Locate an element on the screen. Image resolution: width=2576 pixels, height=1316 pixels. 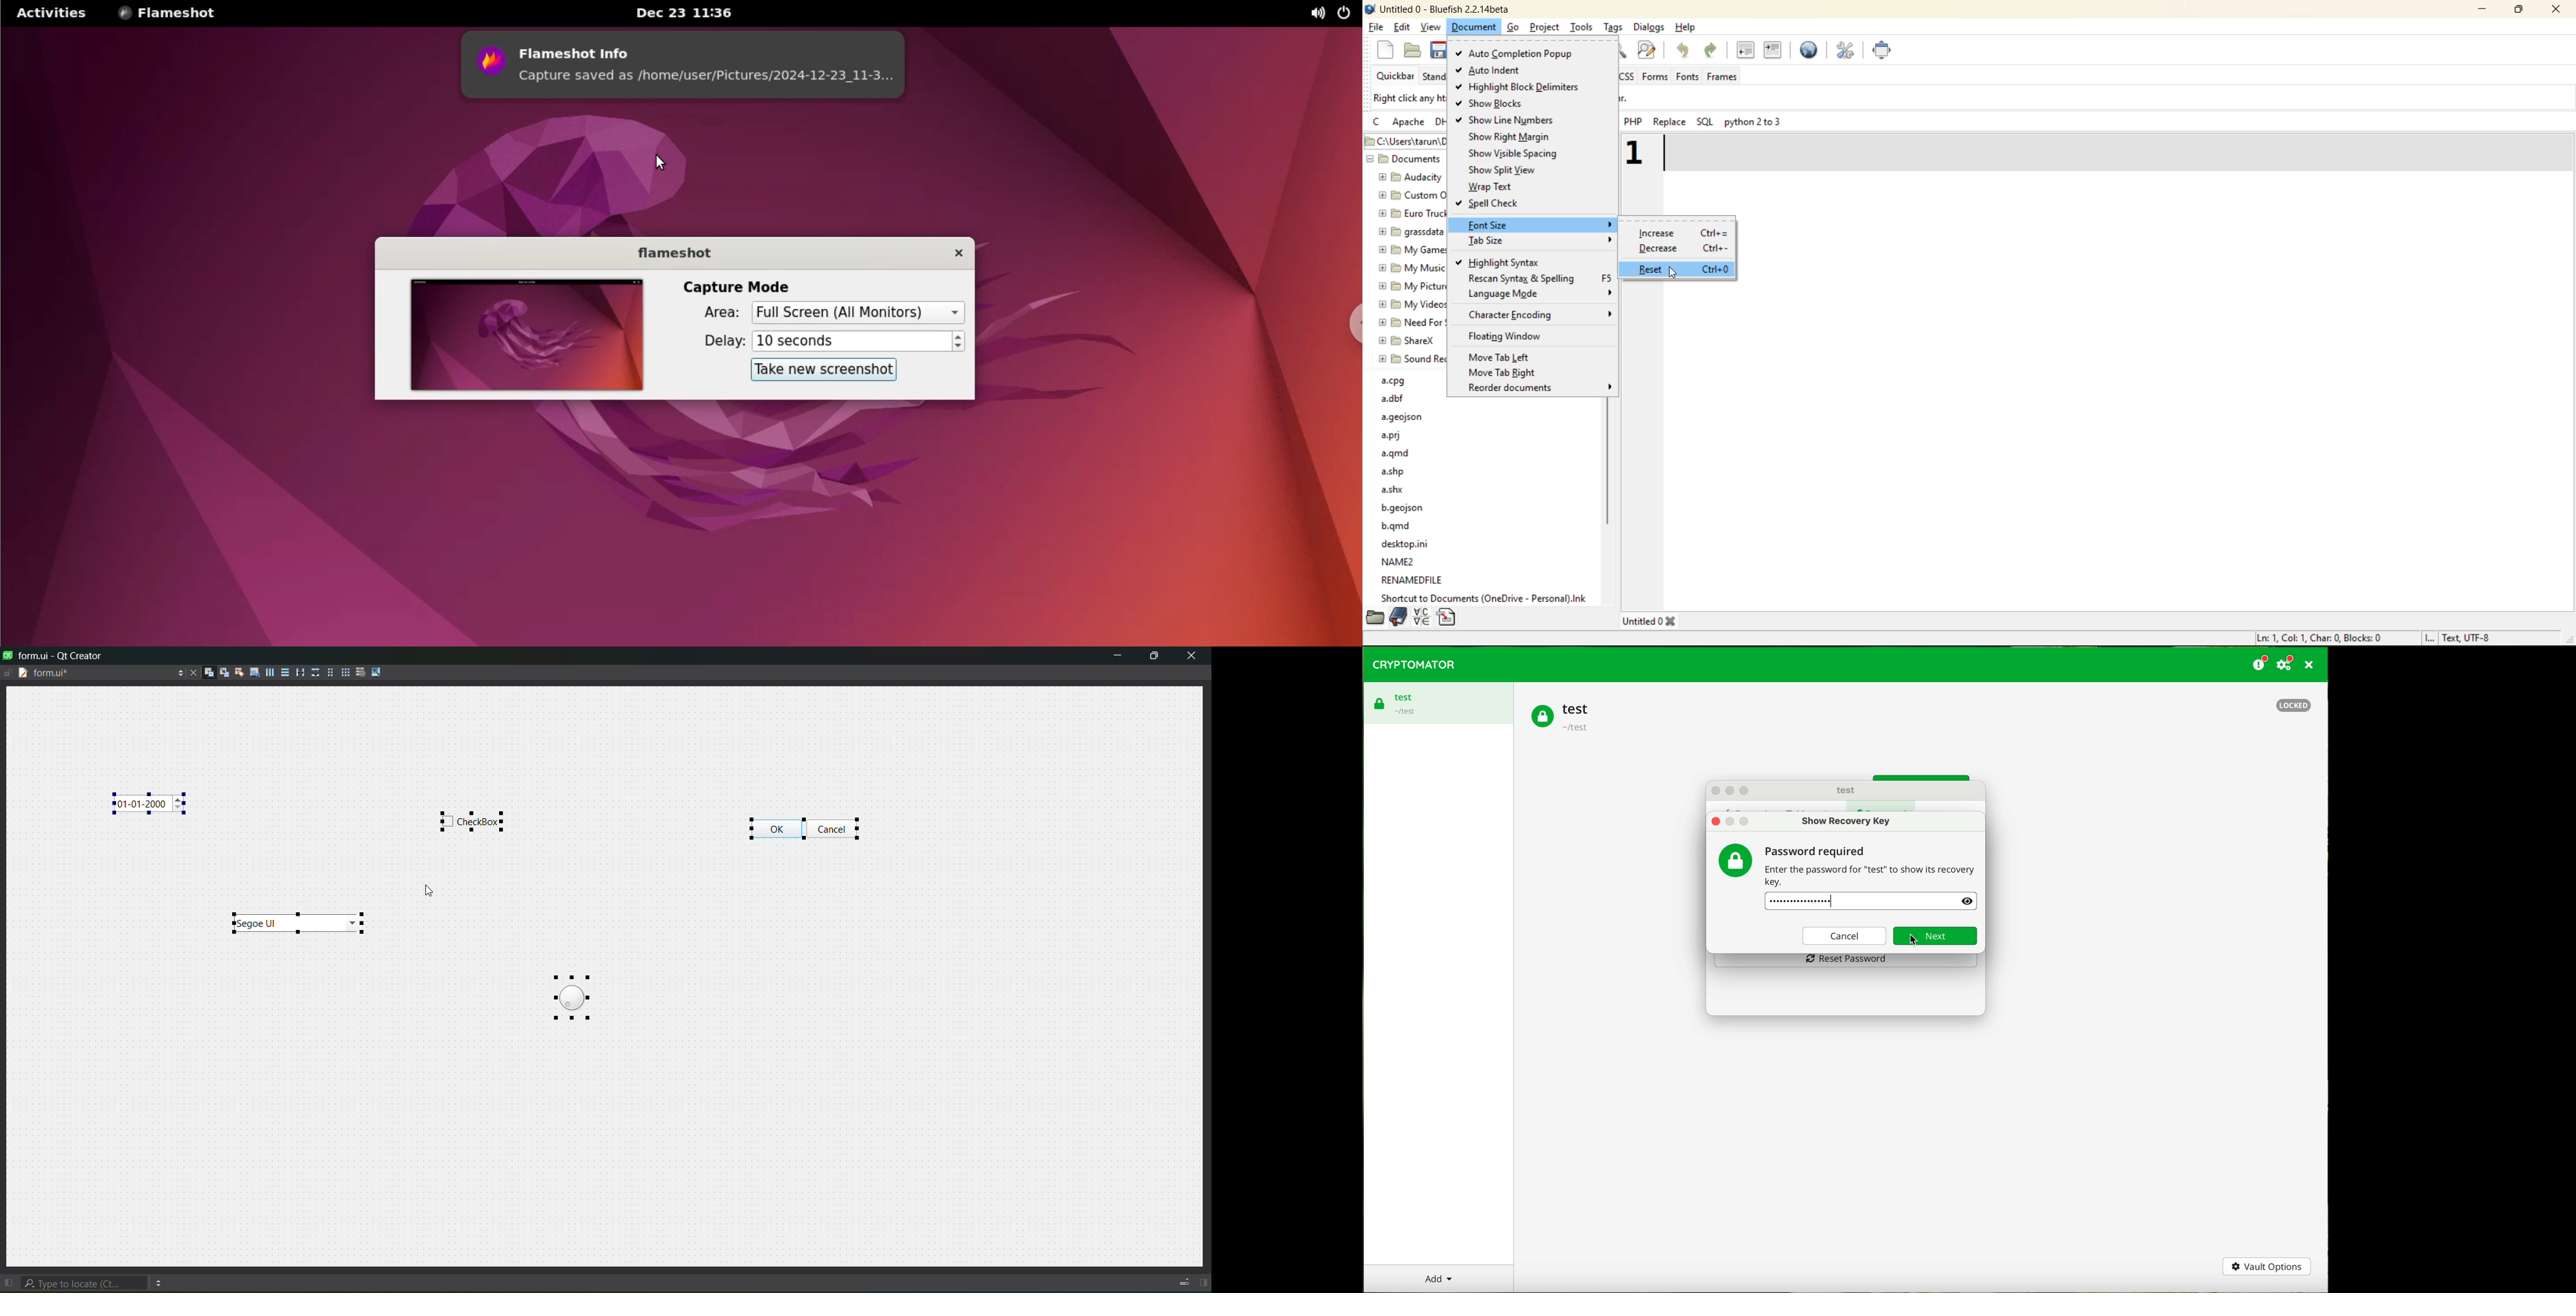
python 2 to 3 is located at coordinates (1753, 122).